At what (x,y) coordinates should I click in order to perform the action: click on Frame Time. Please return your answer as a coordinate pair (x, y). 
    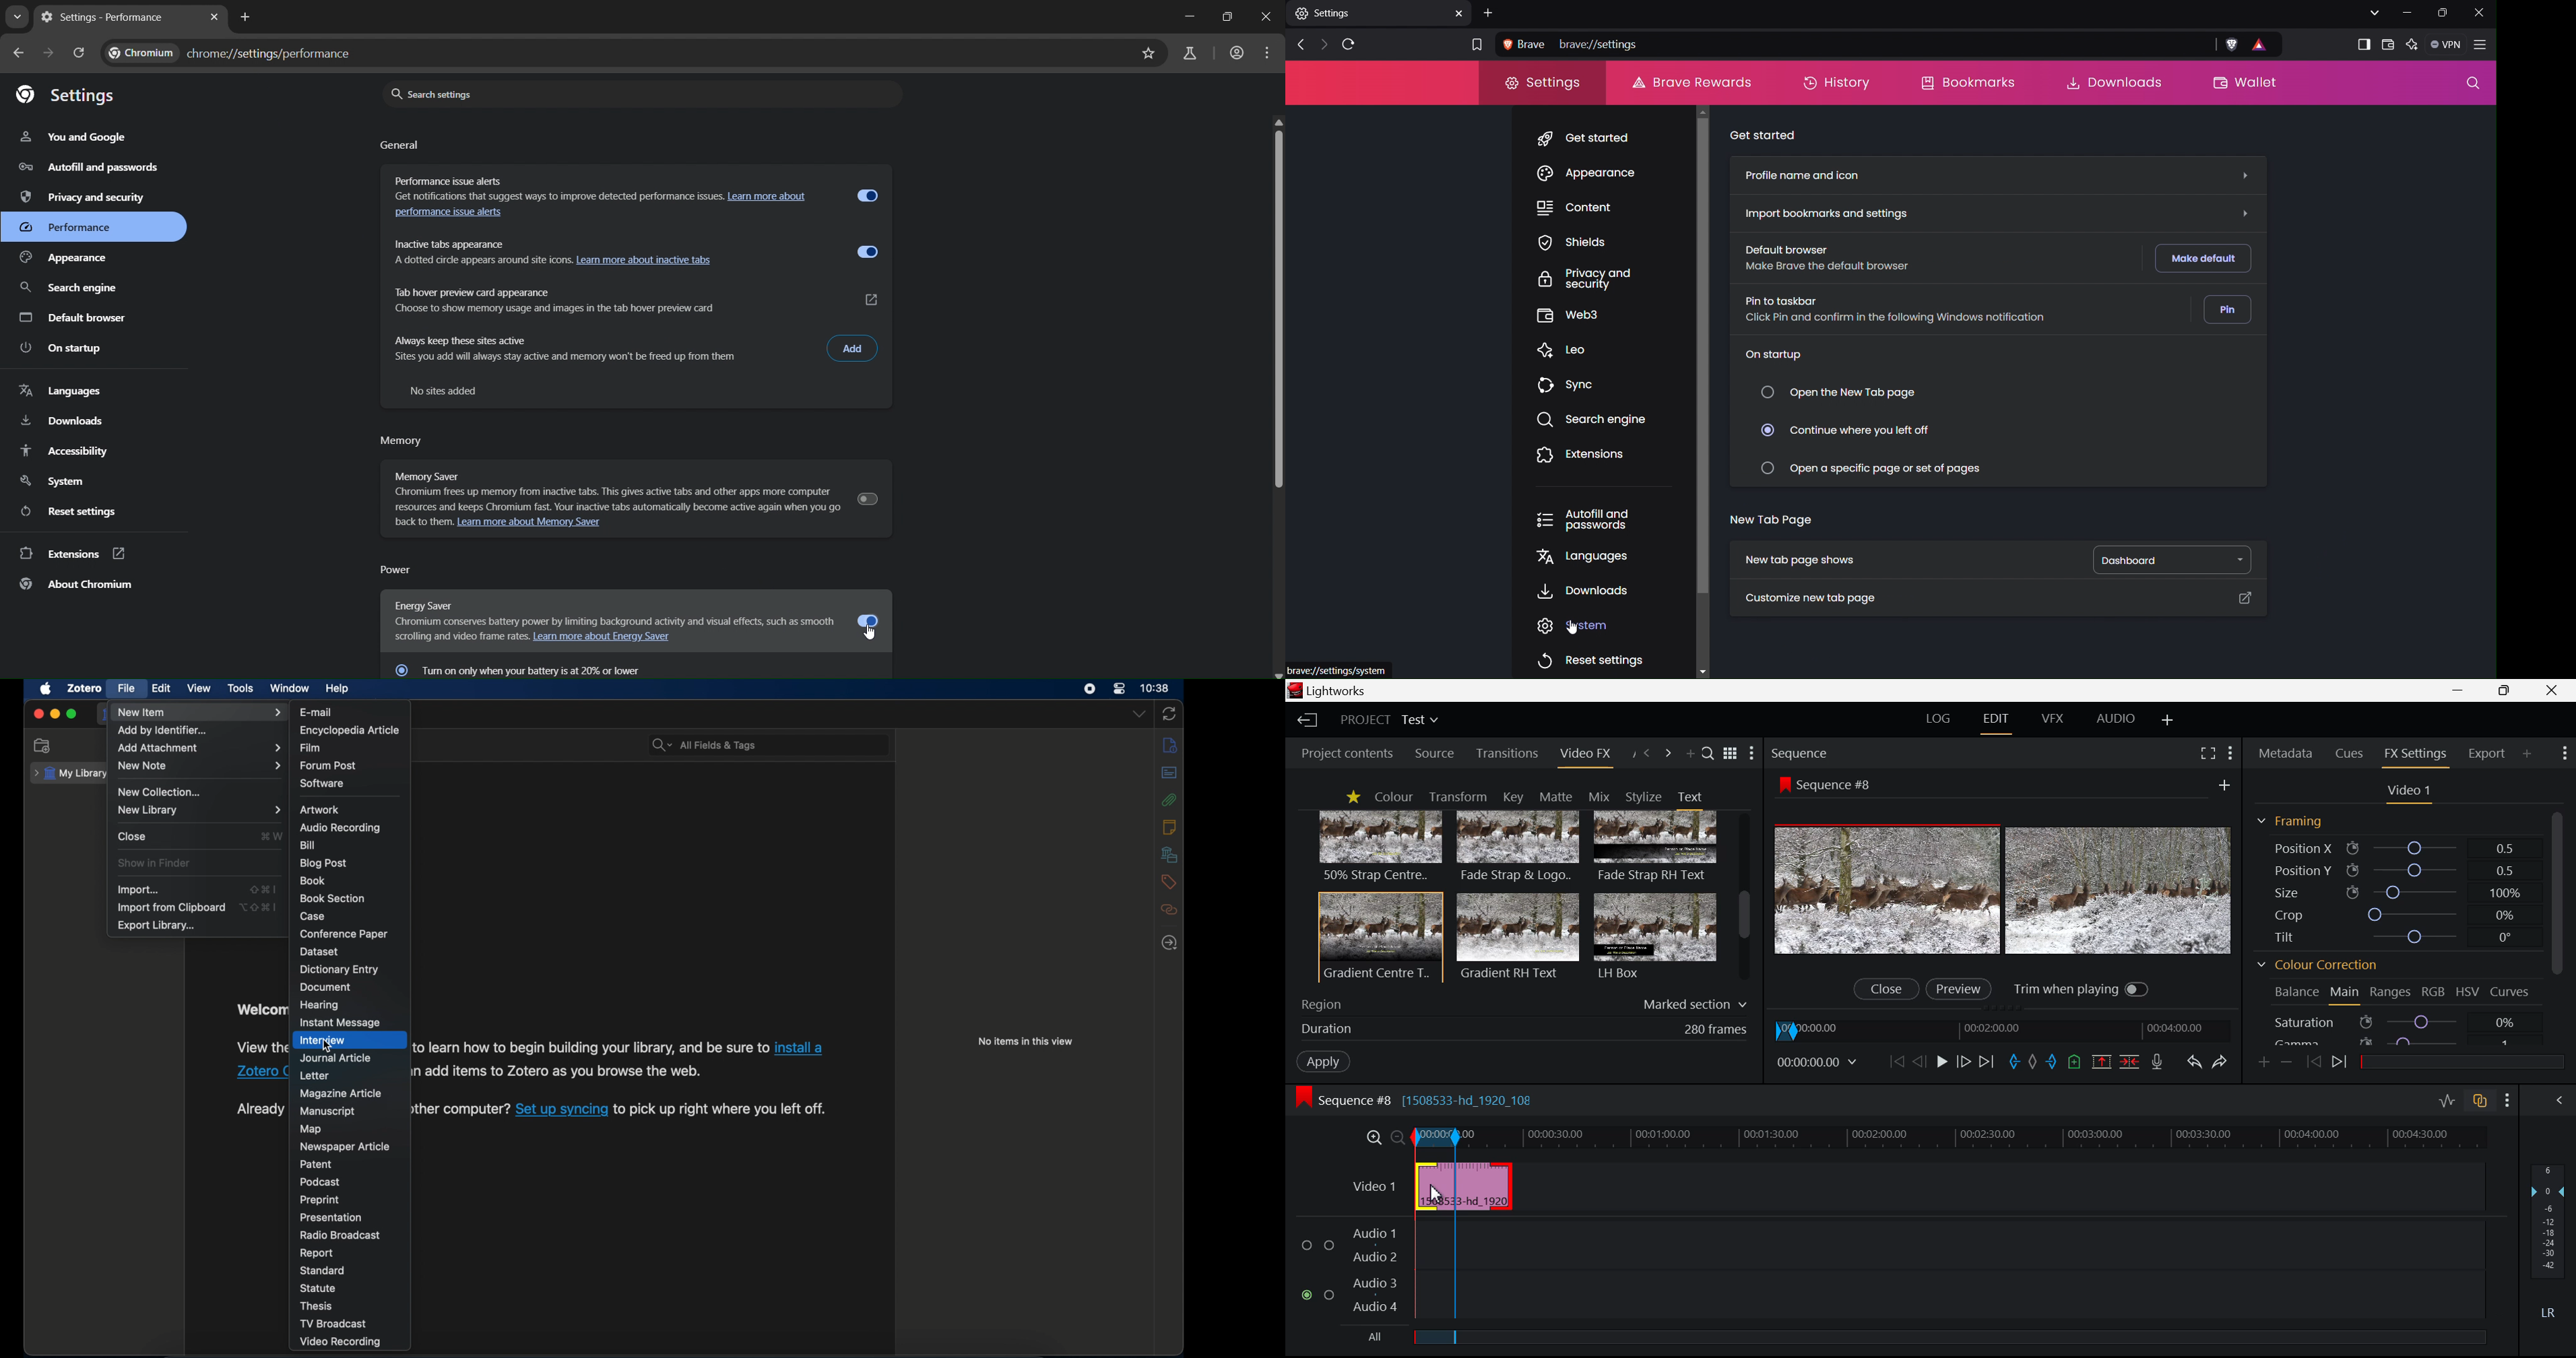
    Looking at the image, I should click on (1820, 1063).